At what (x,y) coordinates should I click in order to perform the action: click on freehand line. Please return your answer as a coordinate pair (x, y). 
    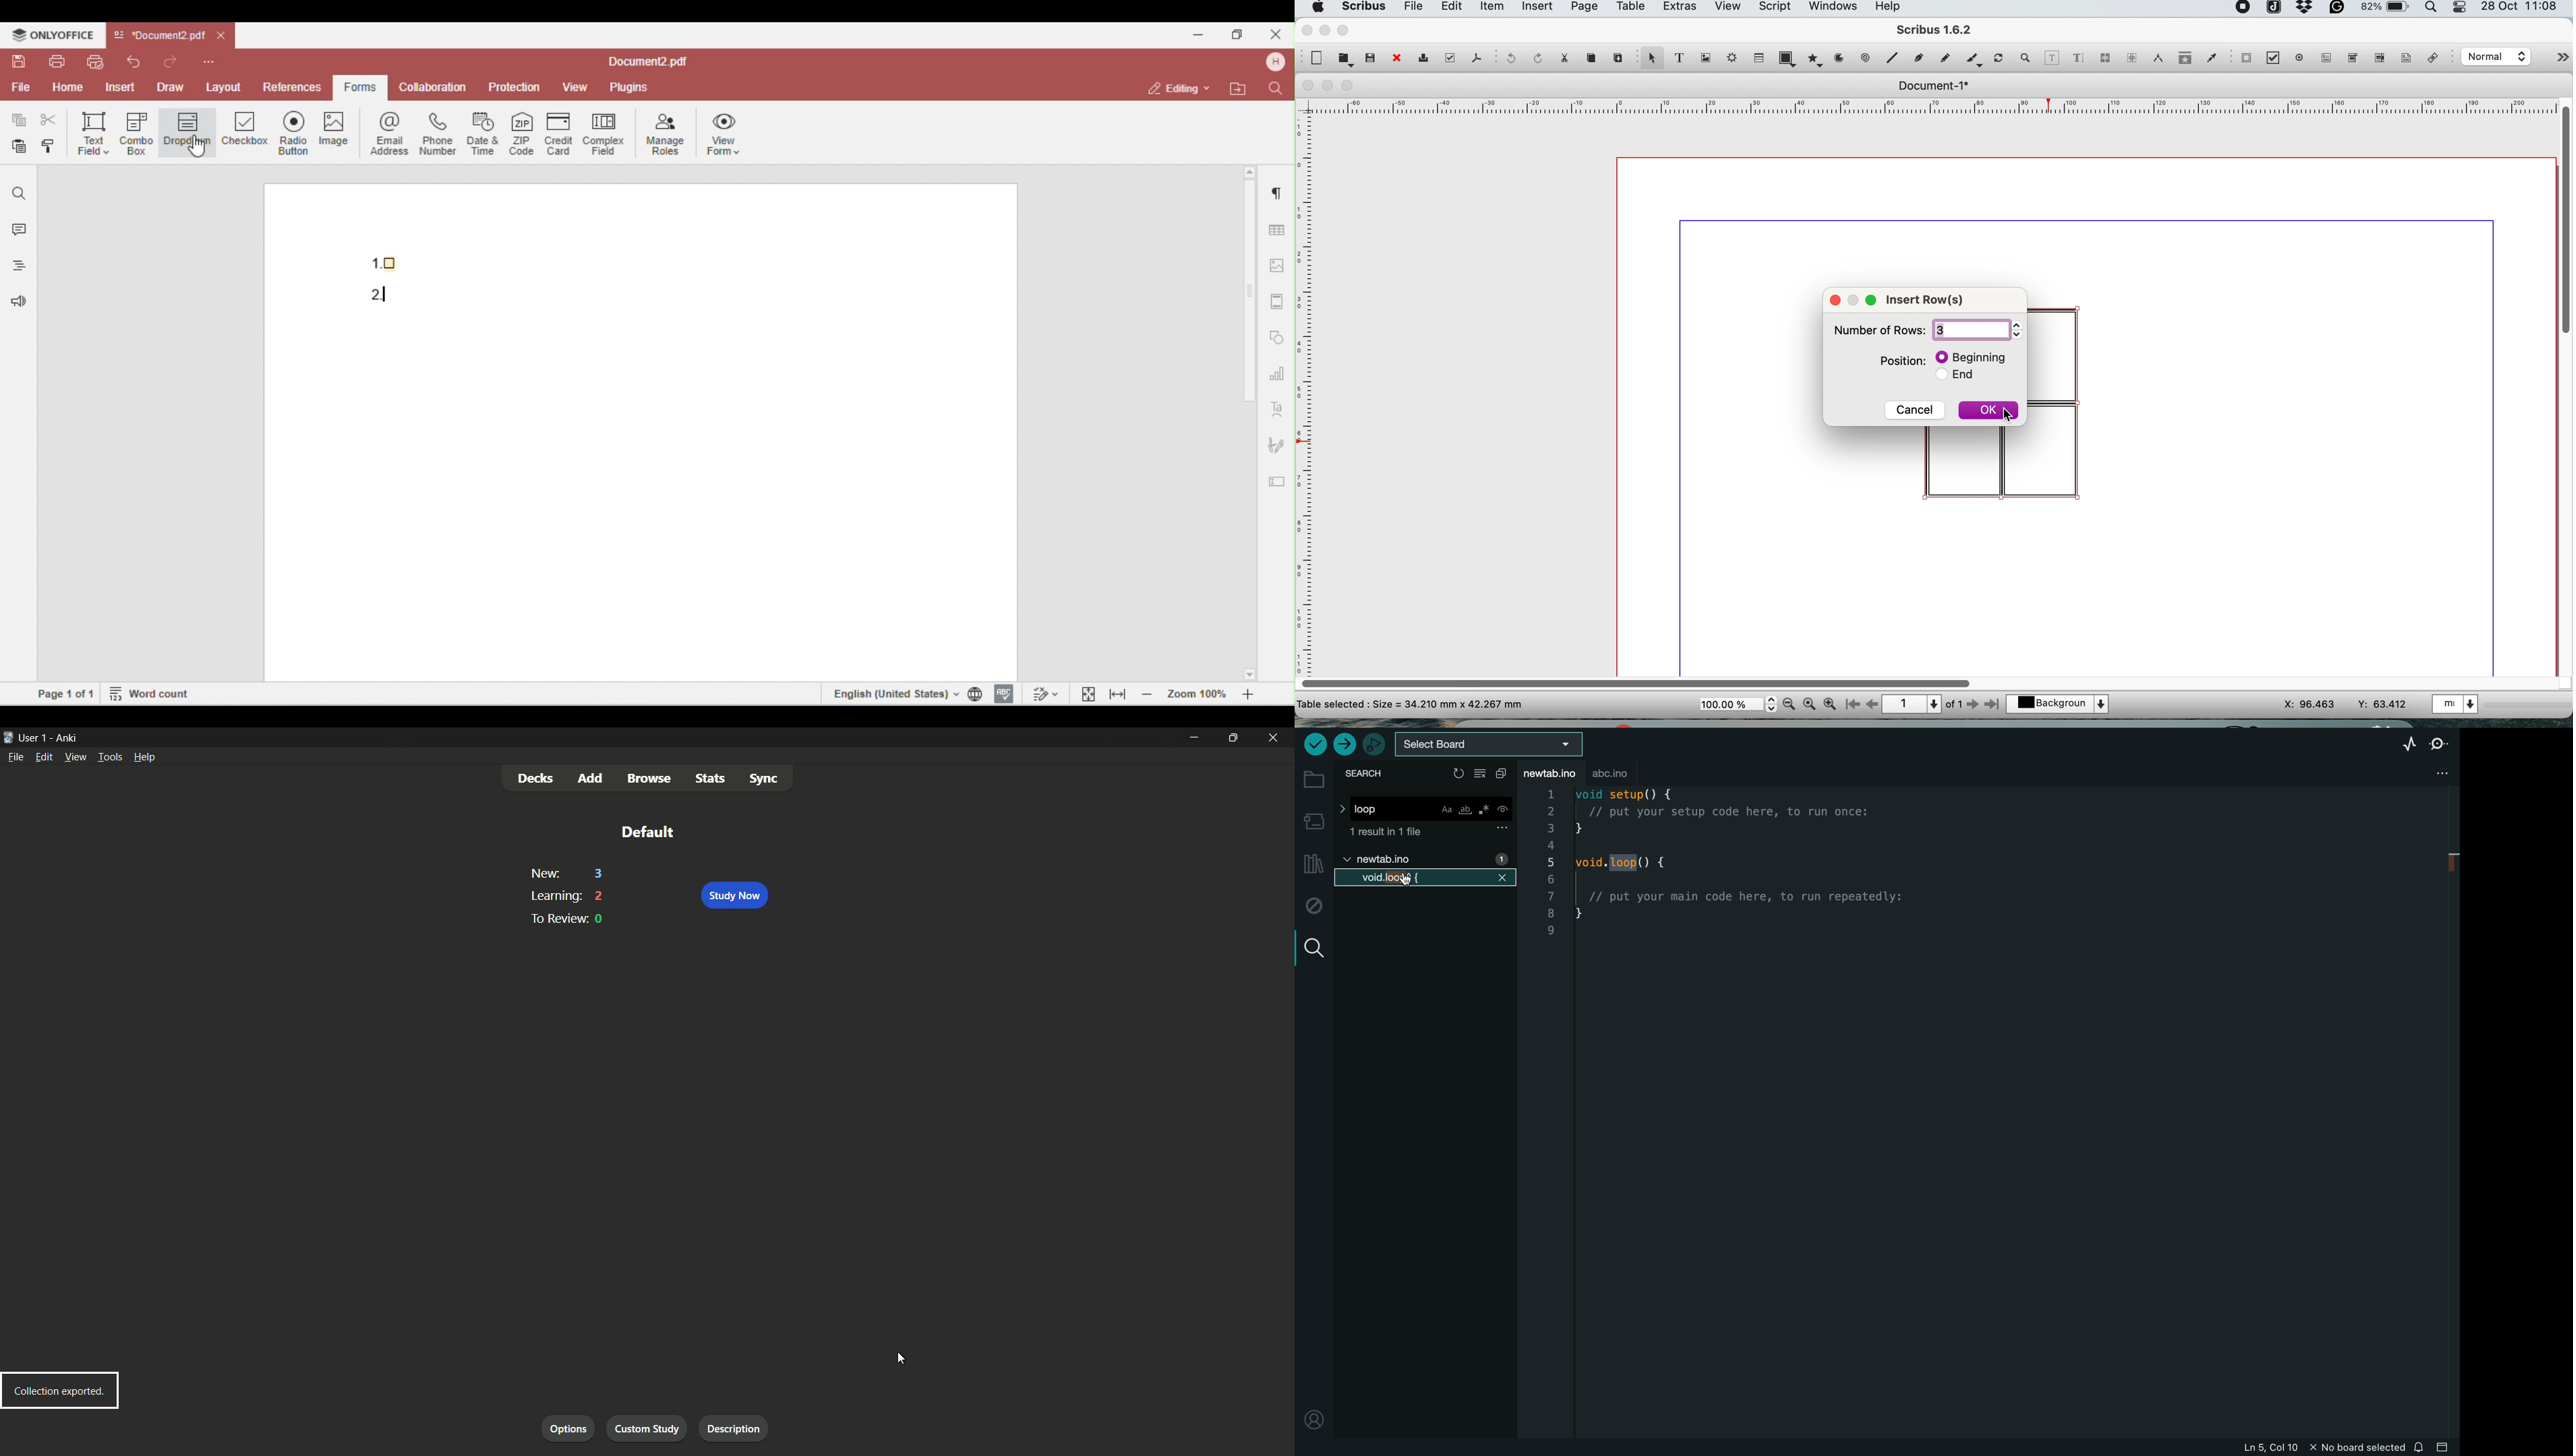
    Looking at the image, I should click on (1942, 58).